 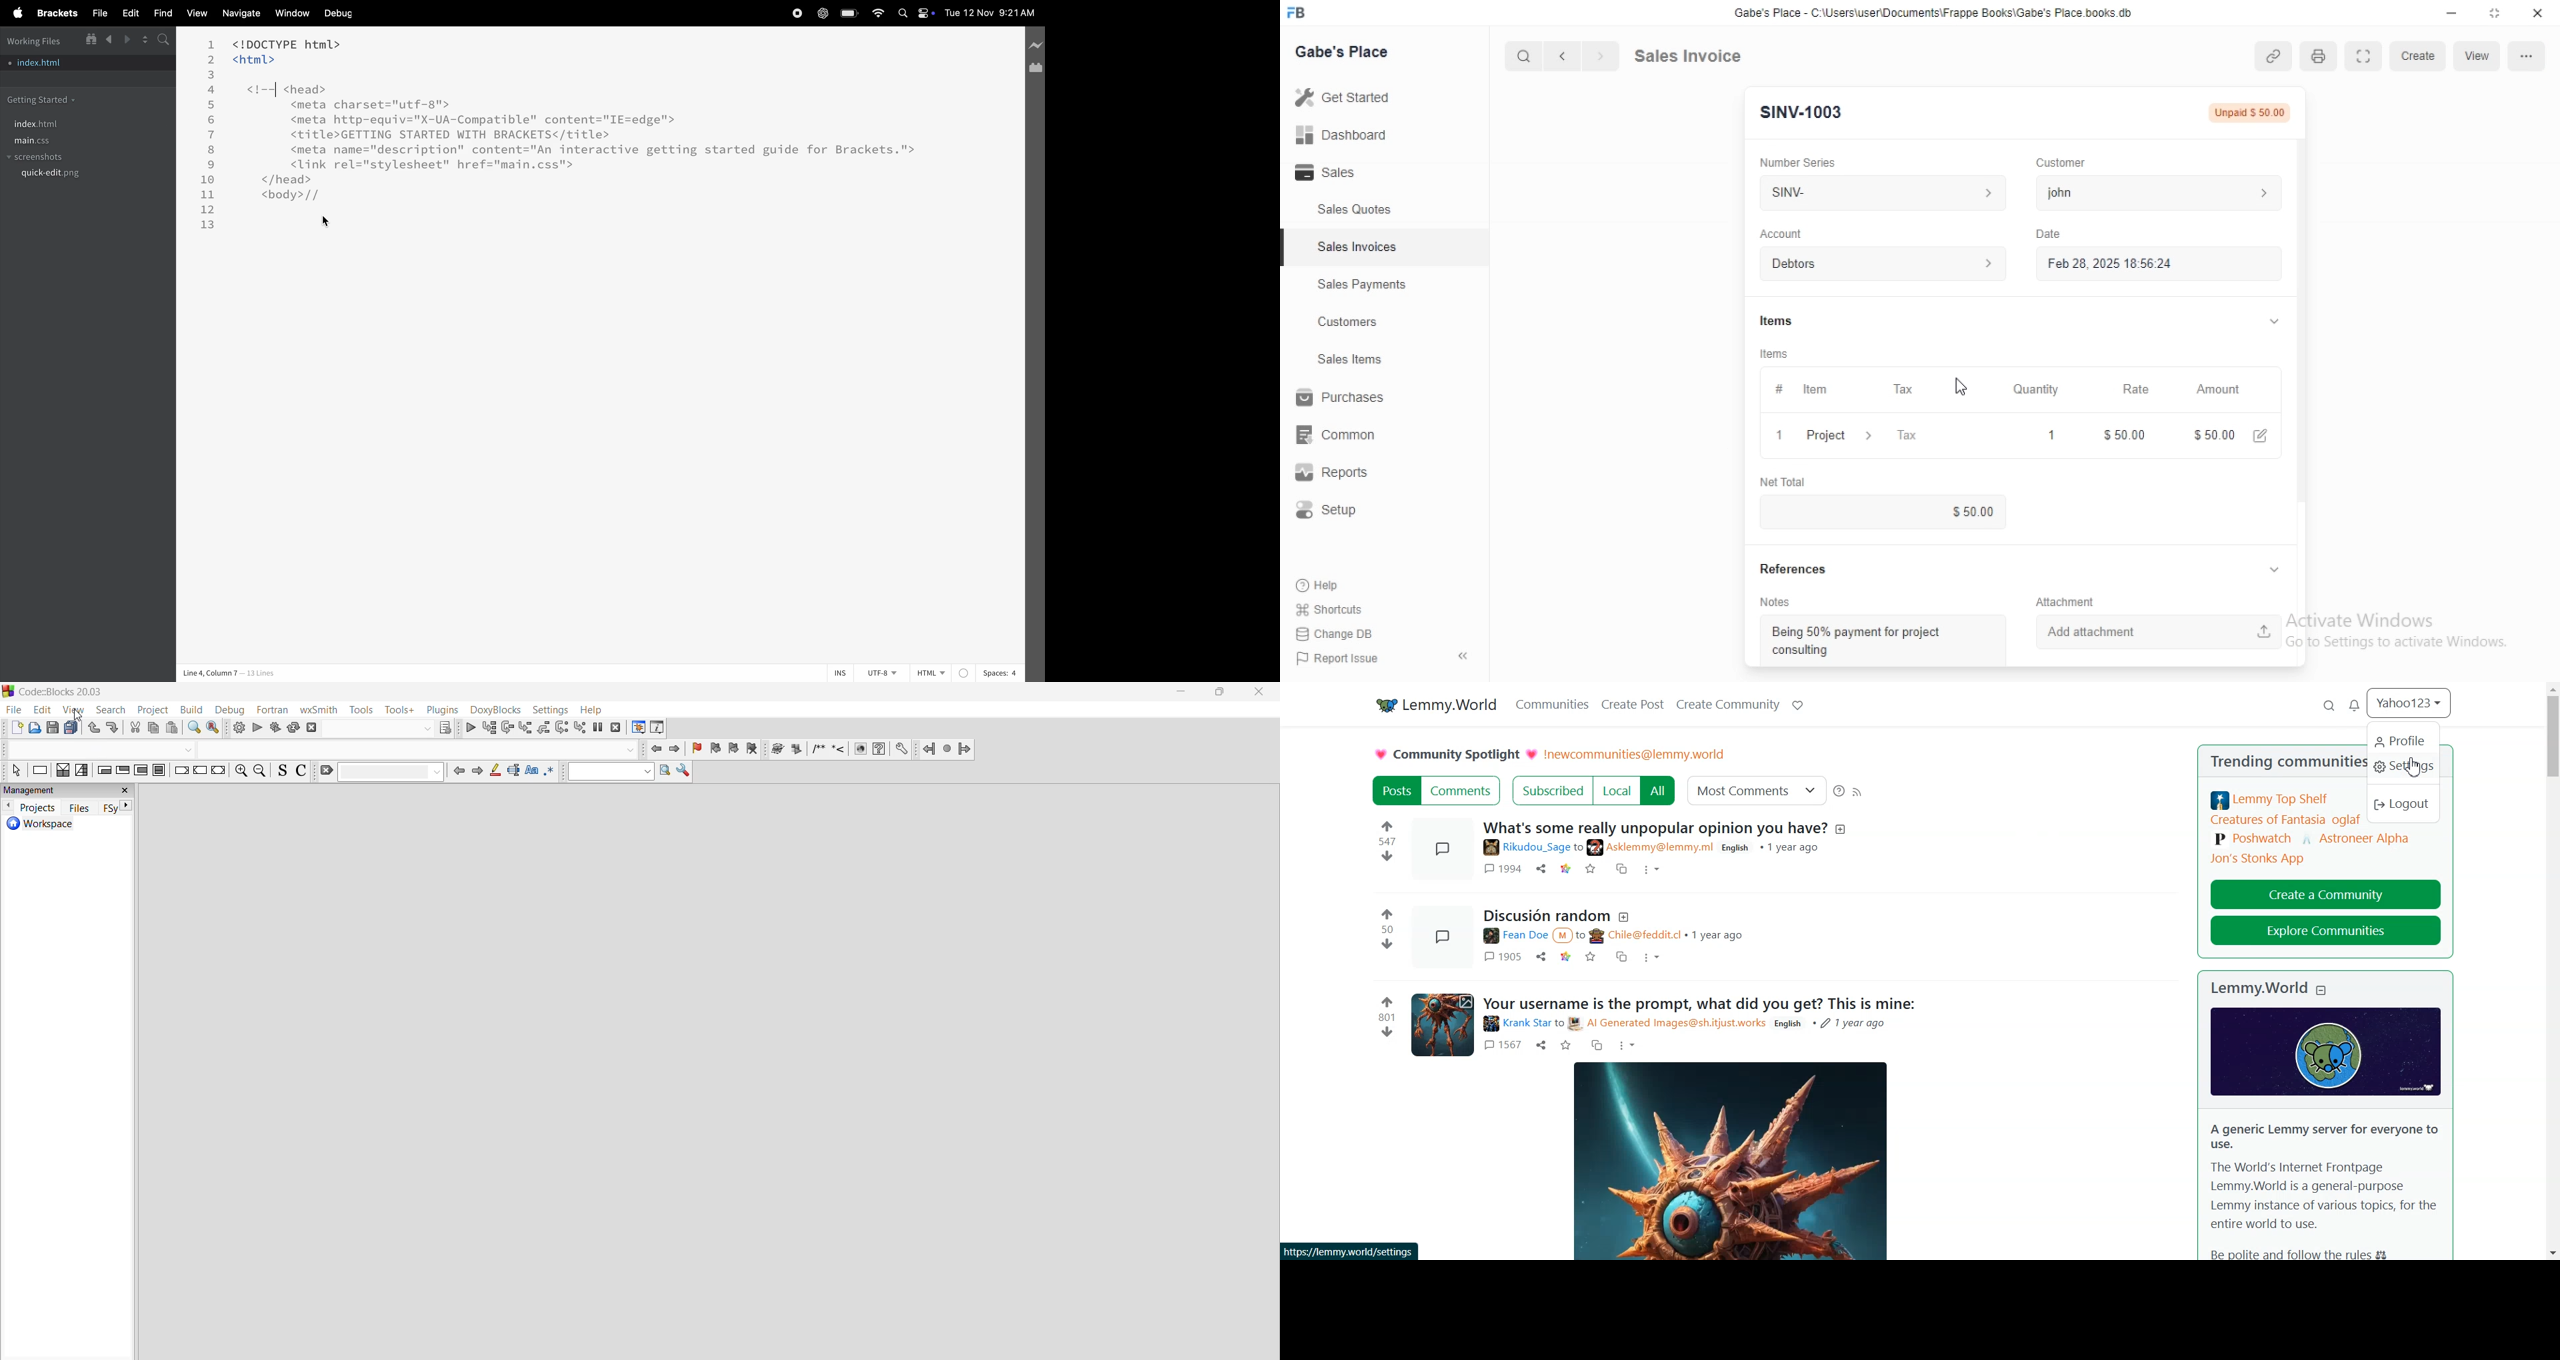 What do you see at coordinates (1569, 936) in the screenshot?
I see `M to` at bounding box center [1569, 936].